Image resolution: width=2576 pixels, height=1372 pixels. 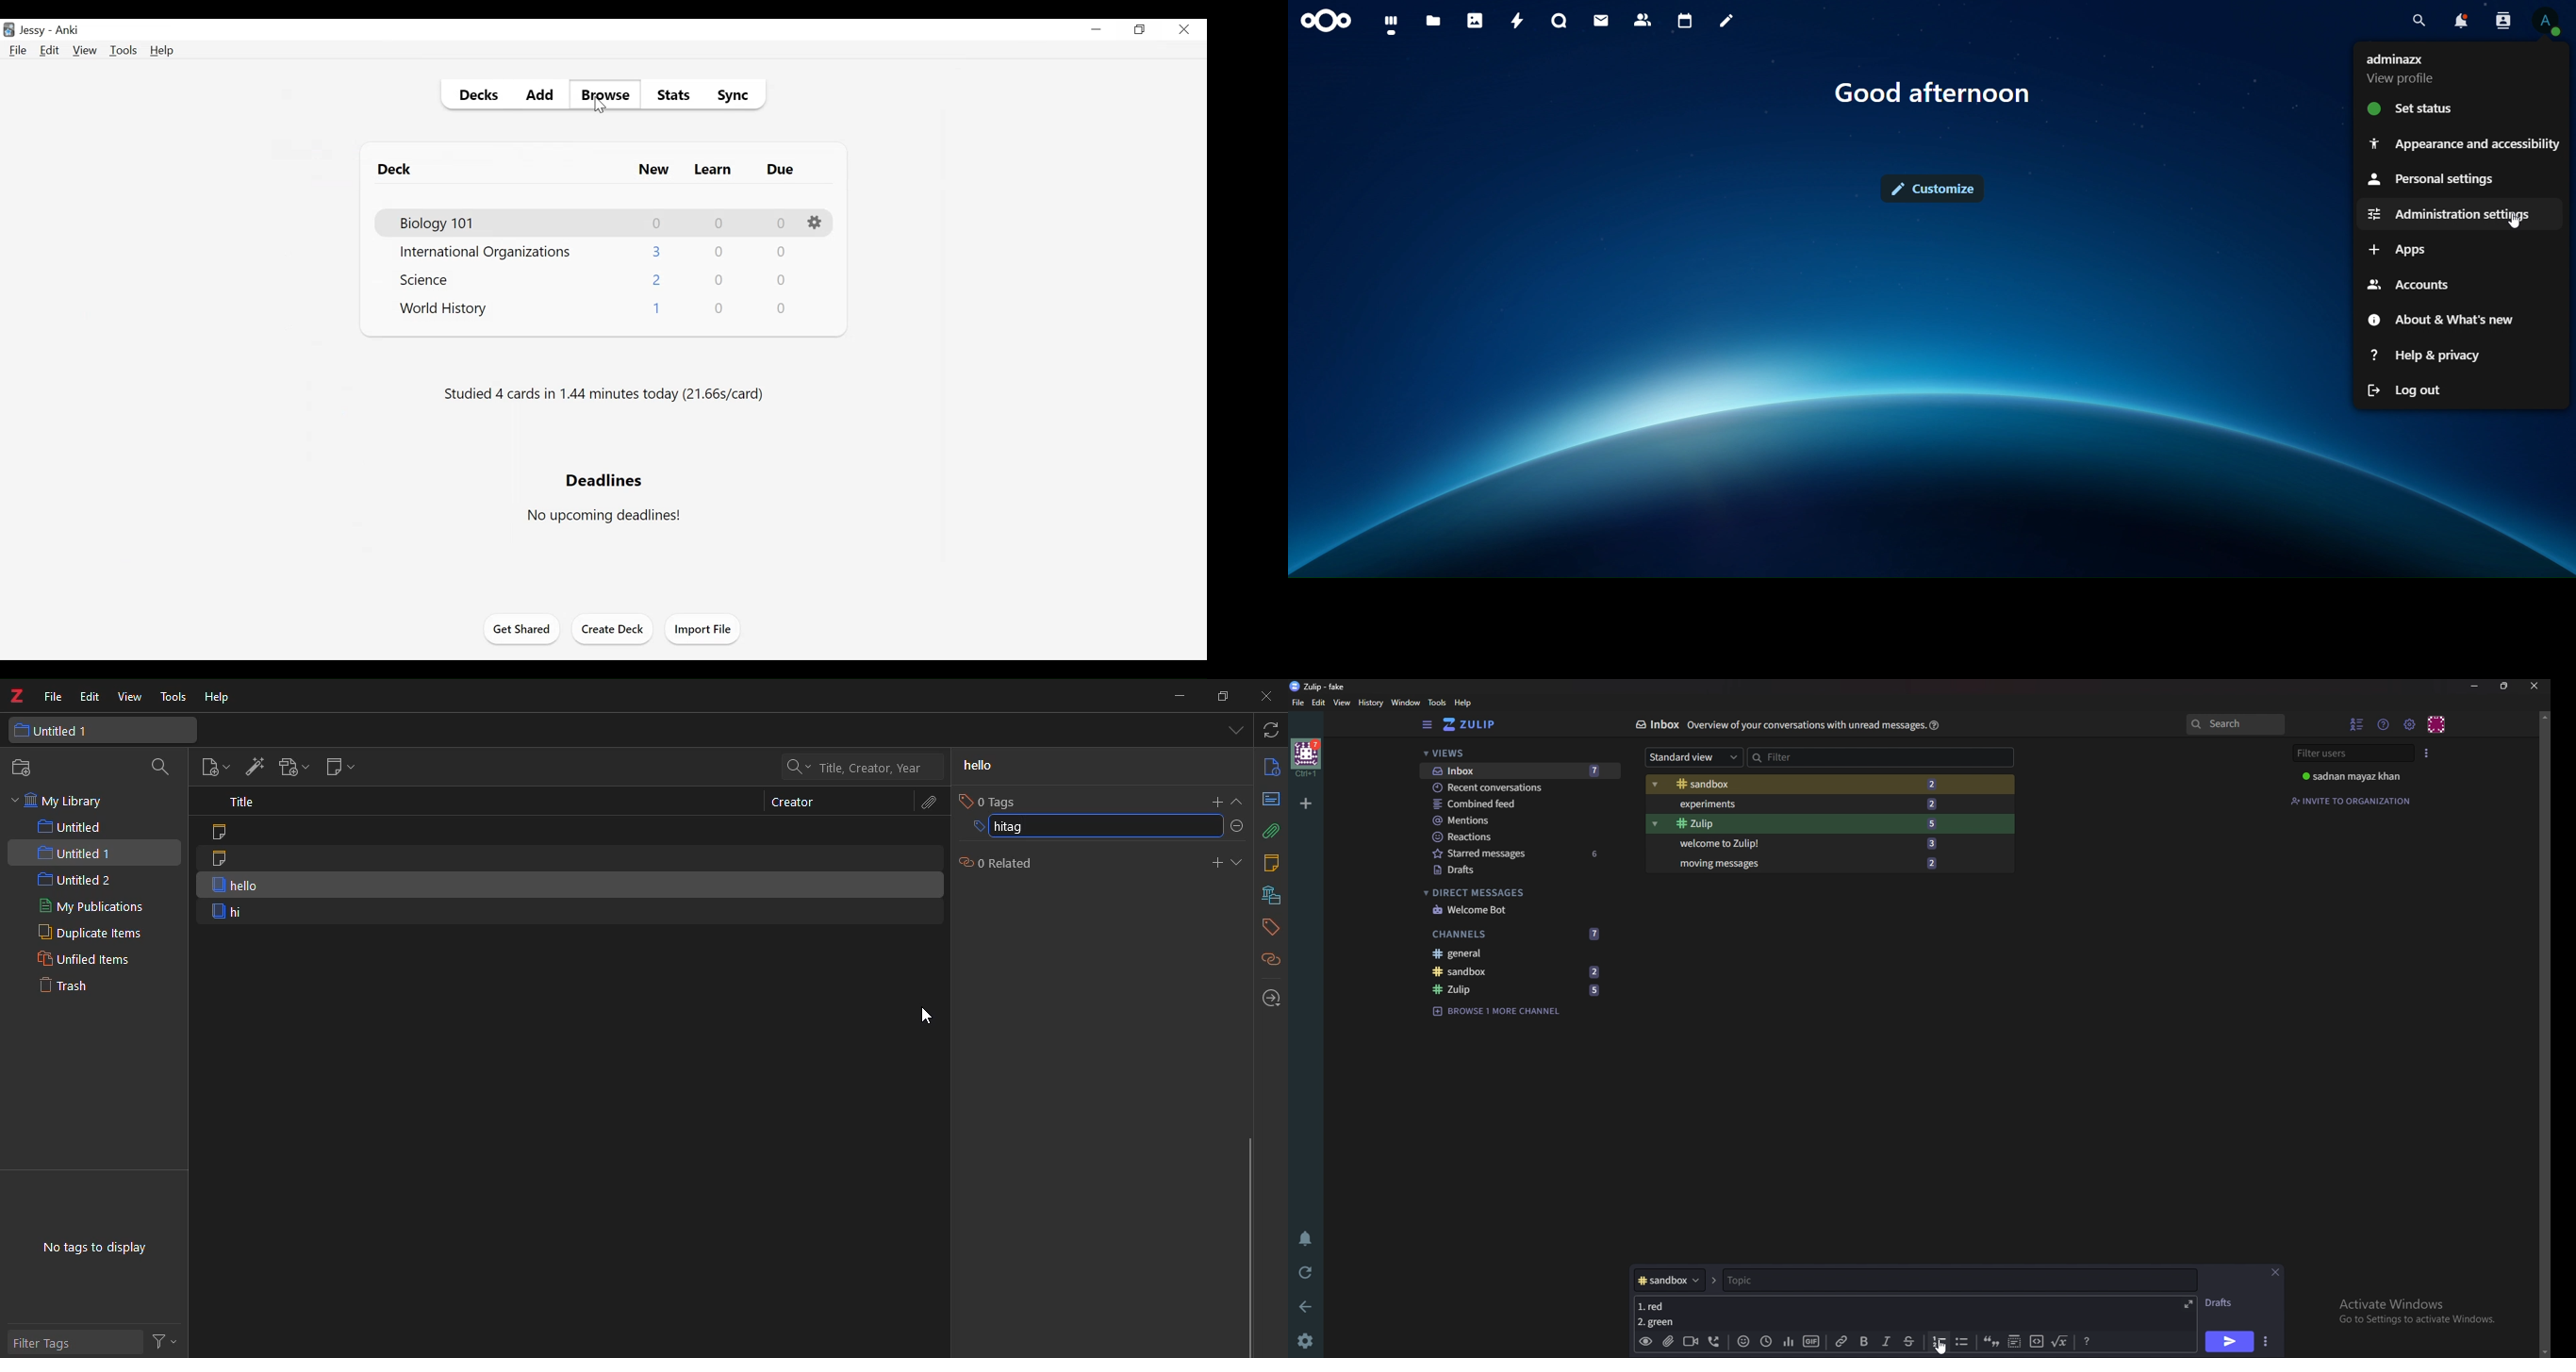 I want to click on Deck Name, so click(x=398, y=171).